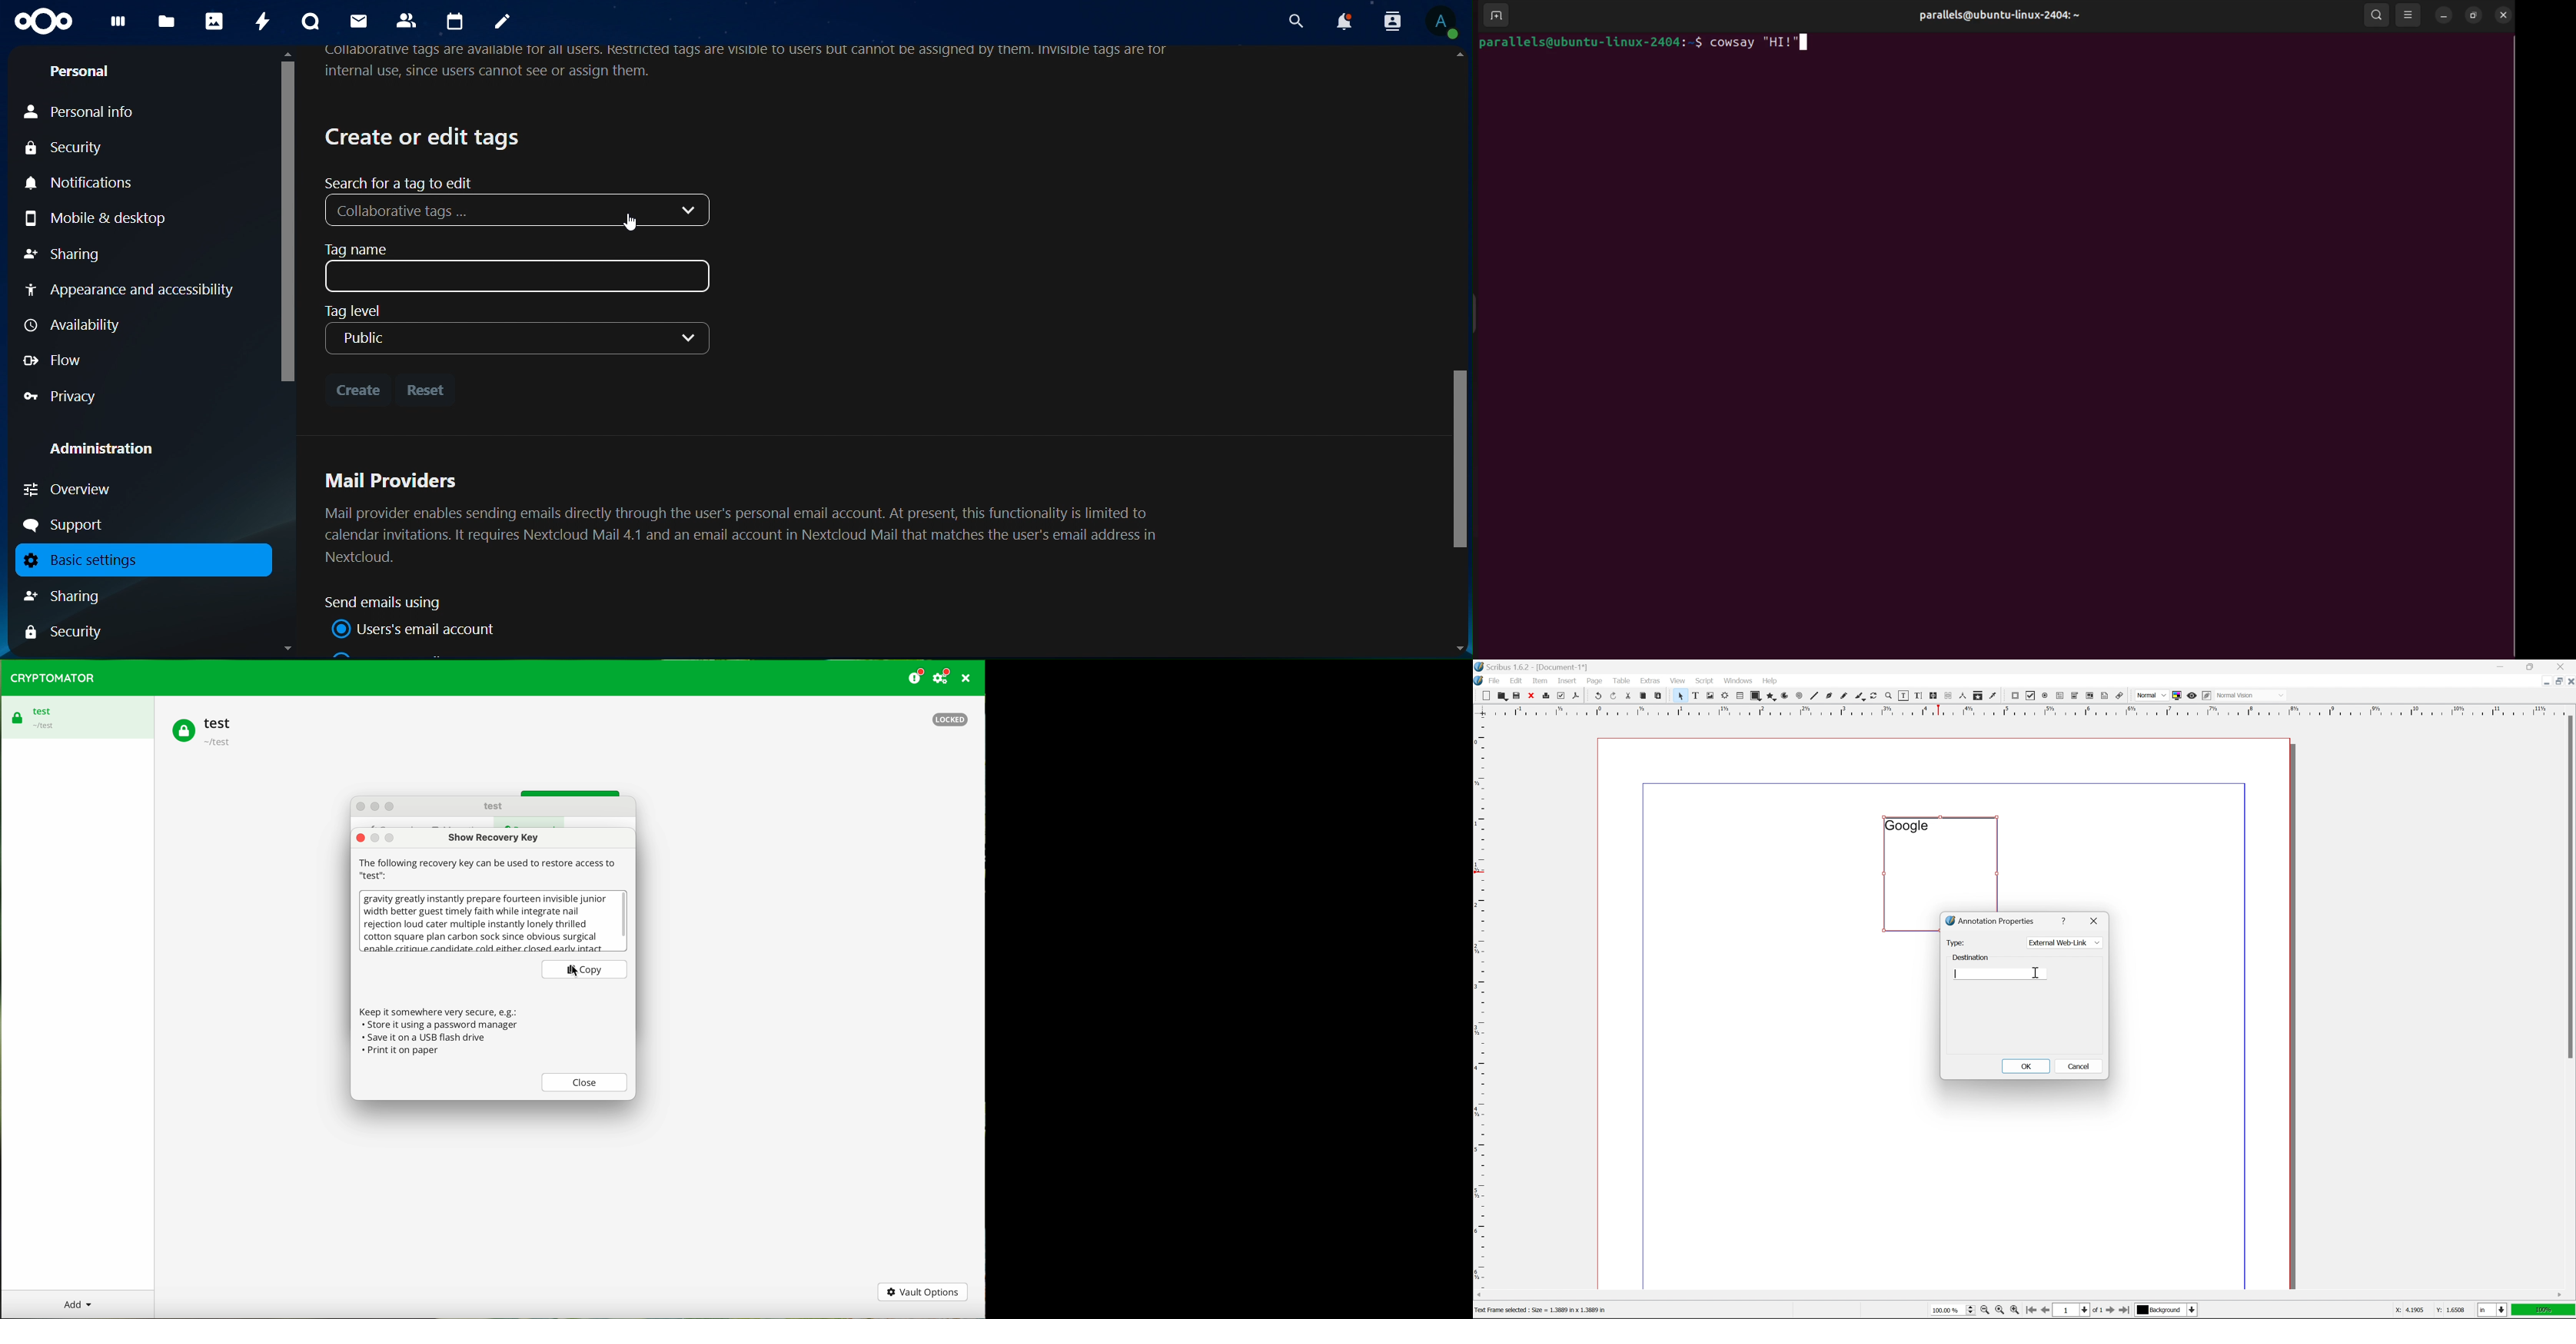  I want to click on restore down, so click(2555, 681).